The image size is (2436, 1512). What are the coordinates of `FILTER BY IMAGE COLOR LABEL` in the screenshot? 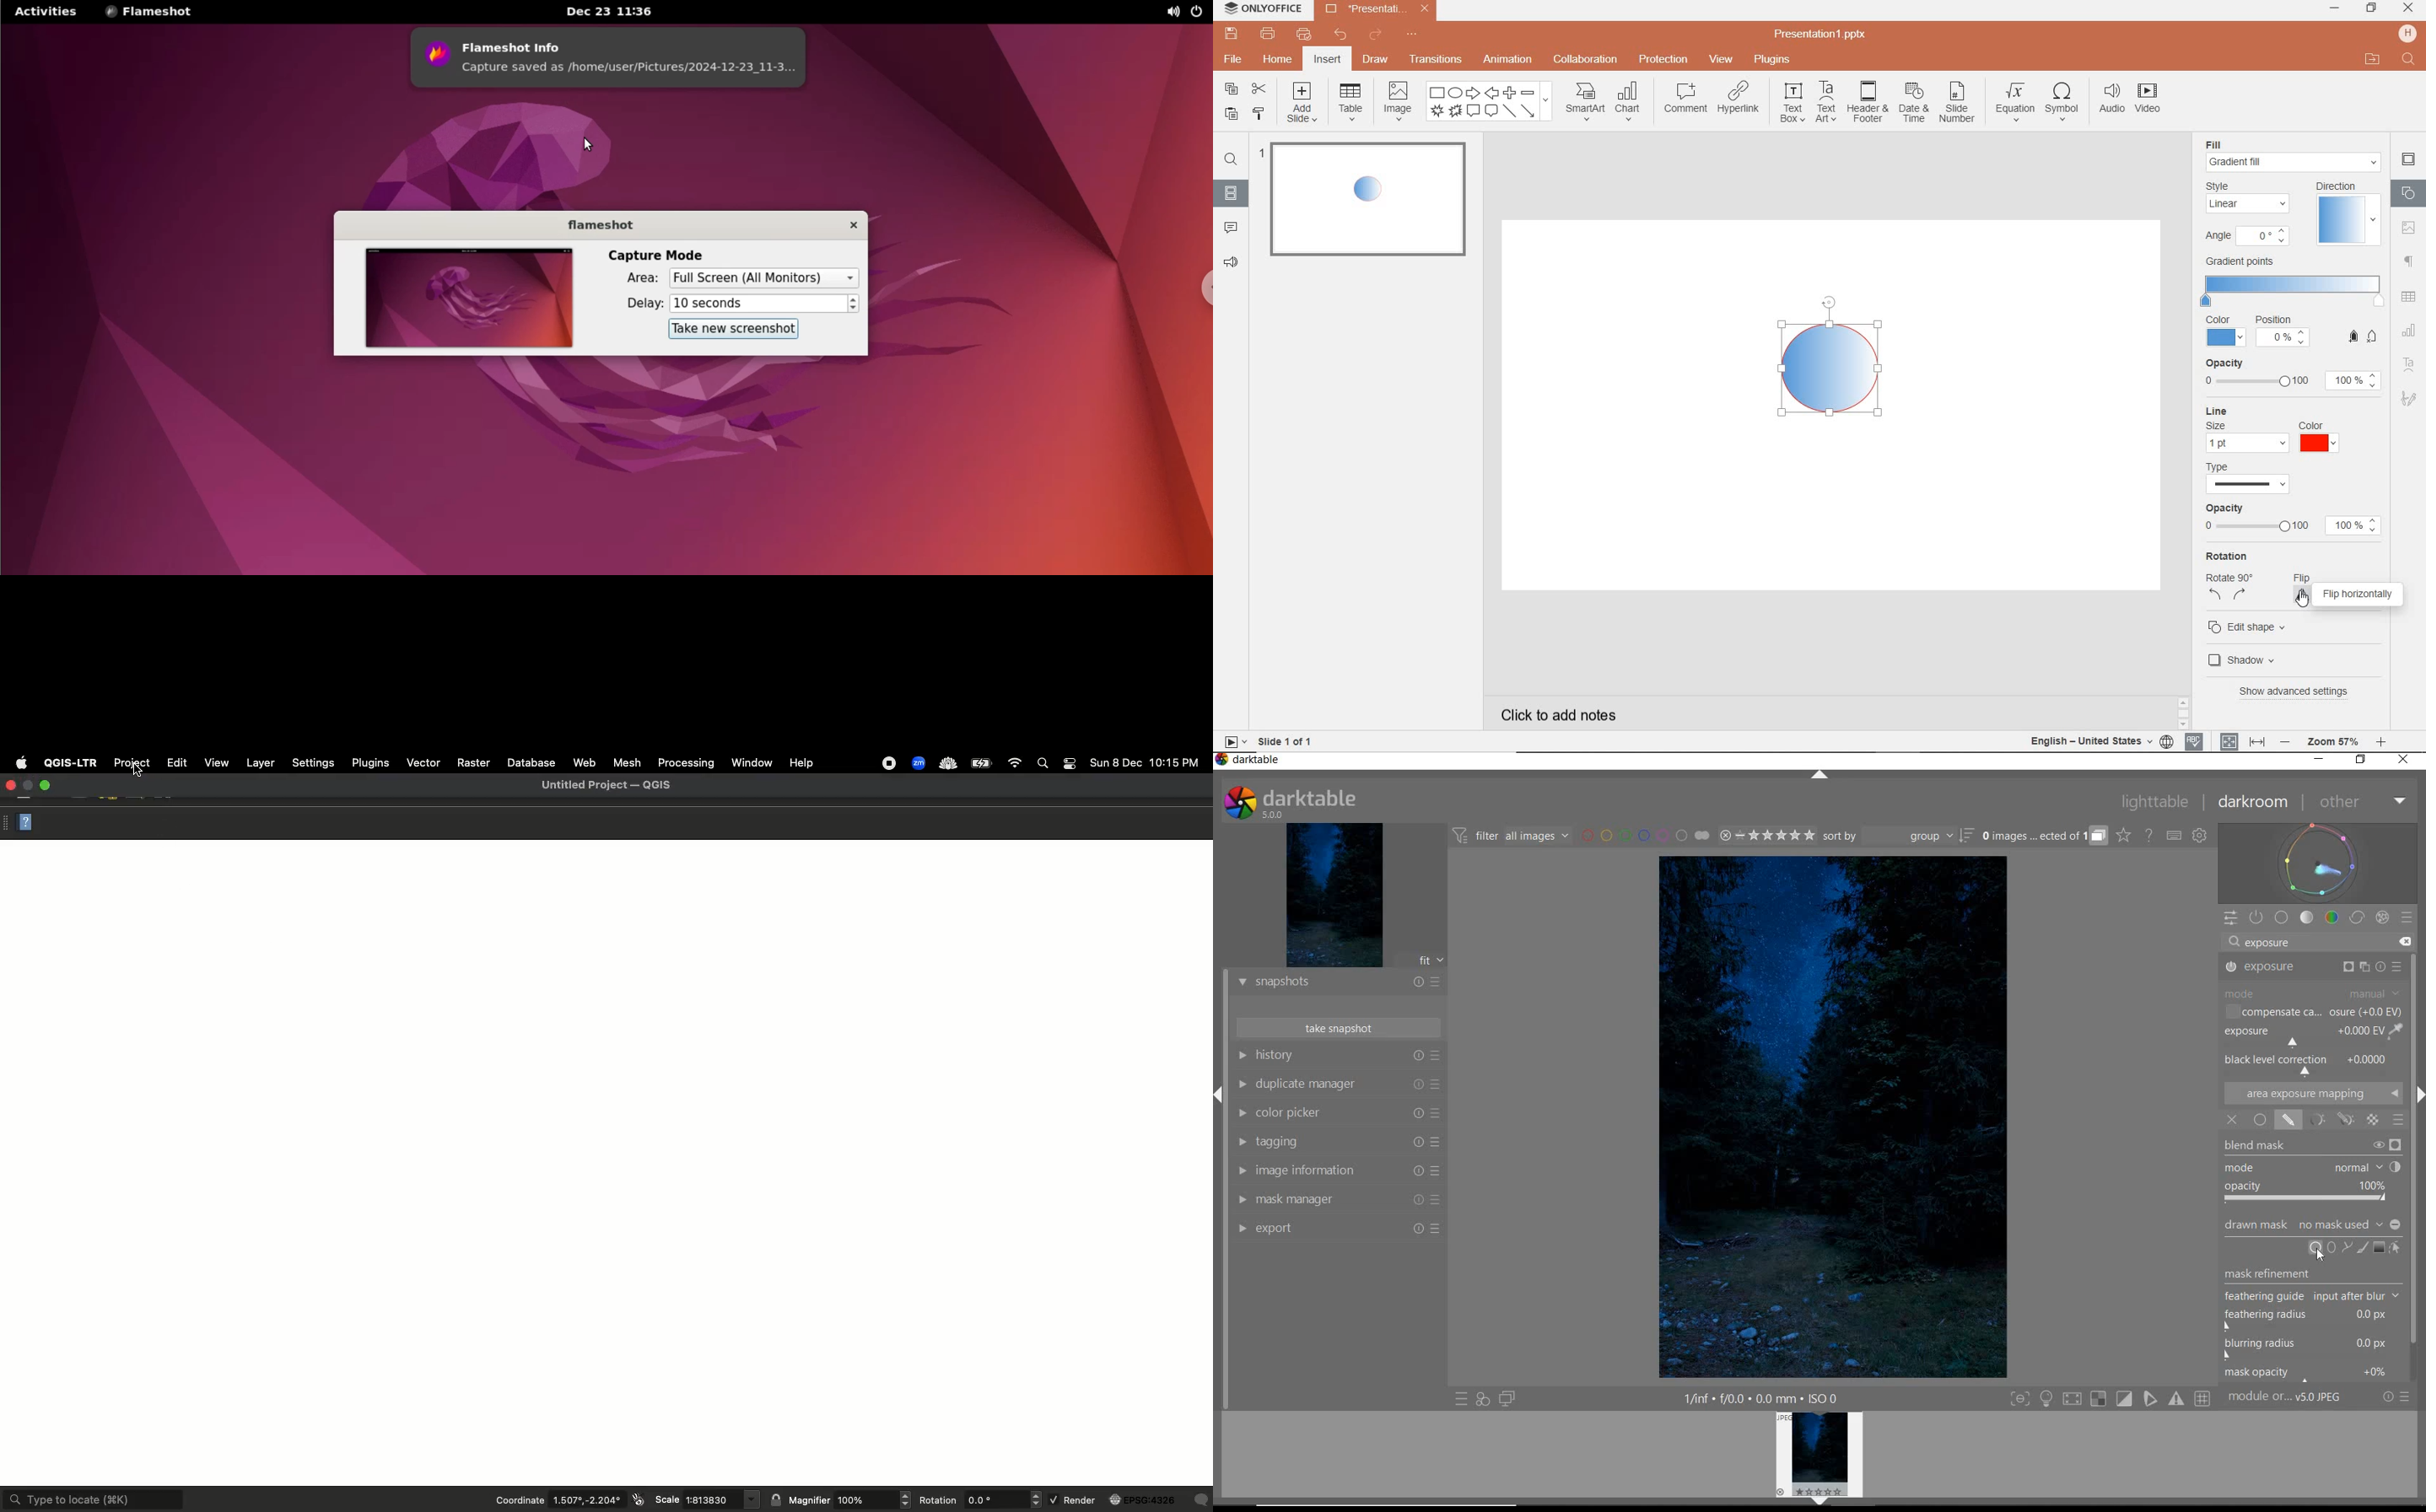 It's located at (1645, 837).